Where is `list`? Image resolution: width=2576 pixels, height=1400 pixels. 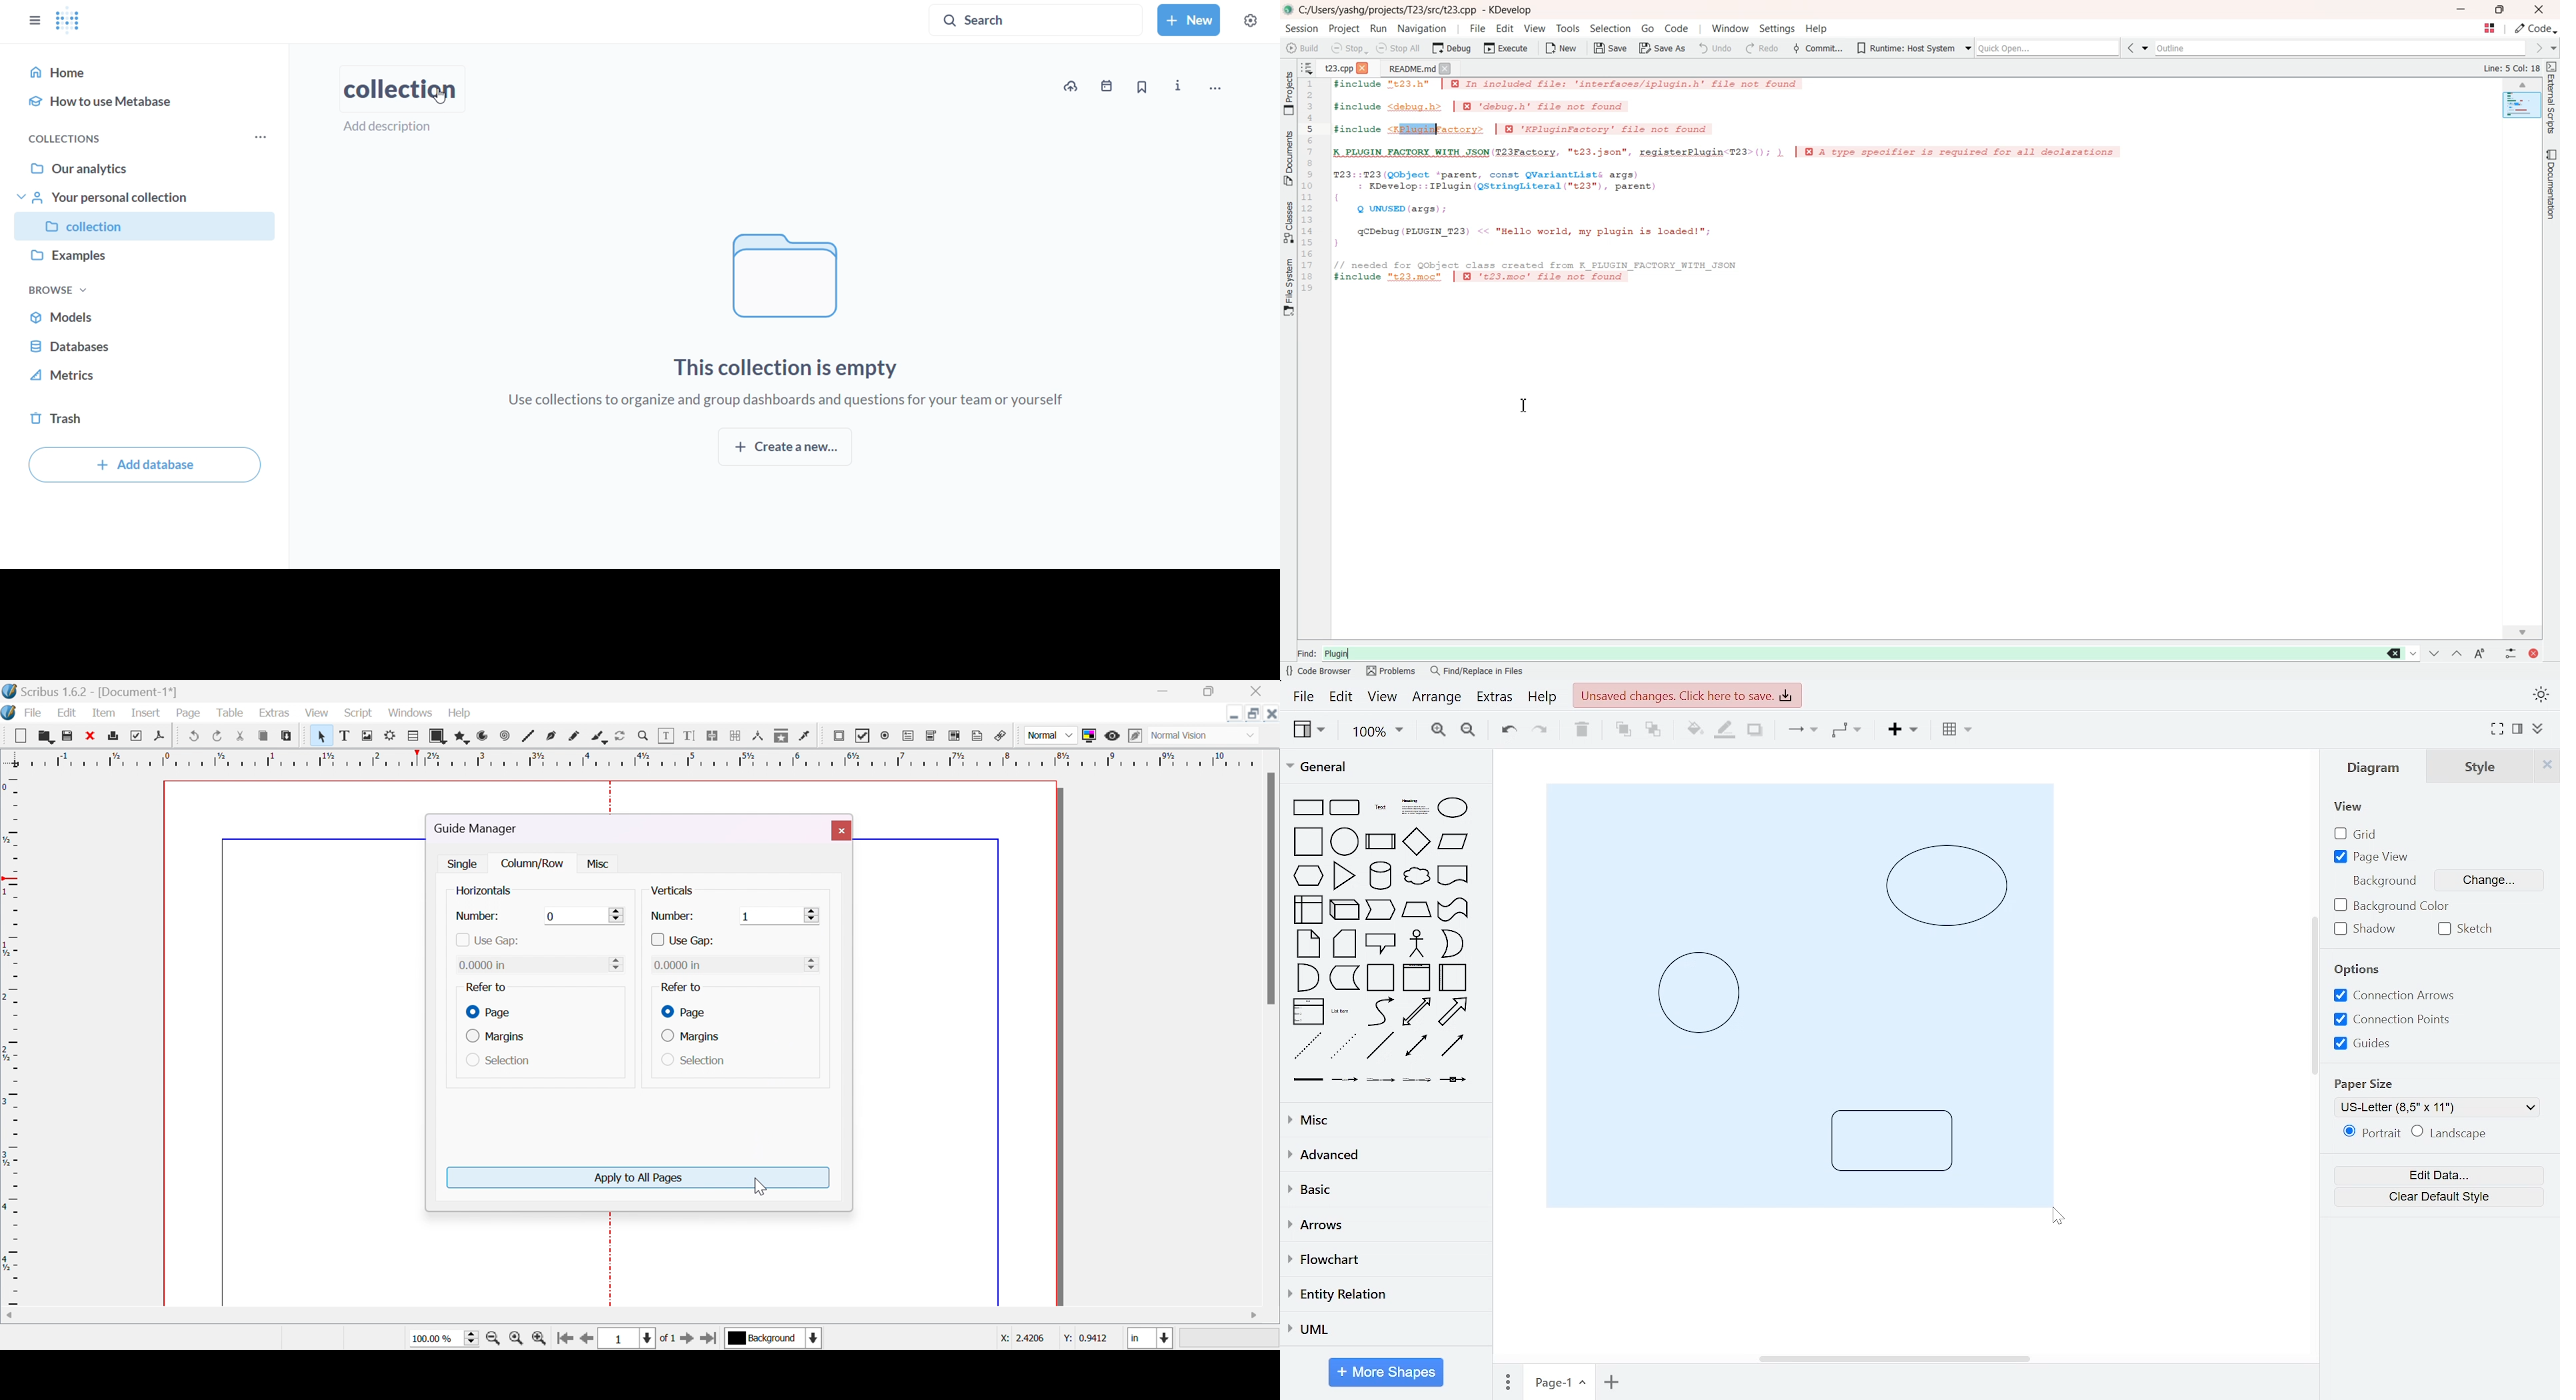
list is located at coordinates (1309, 1011).